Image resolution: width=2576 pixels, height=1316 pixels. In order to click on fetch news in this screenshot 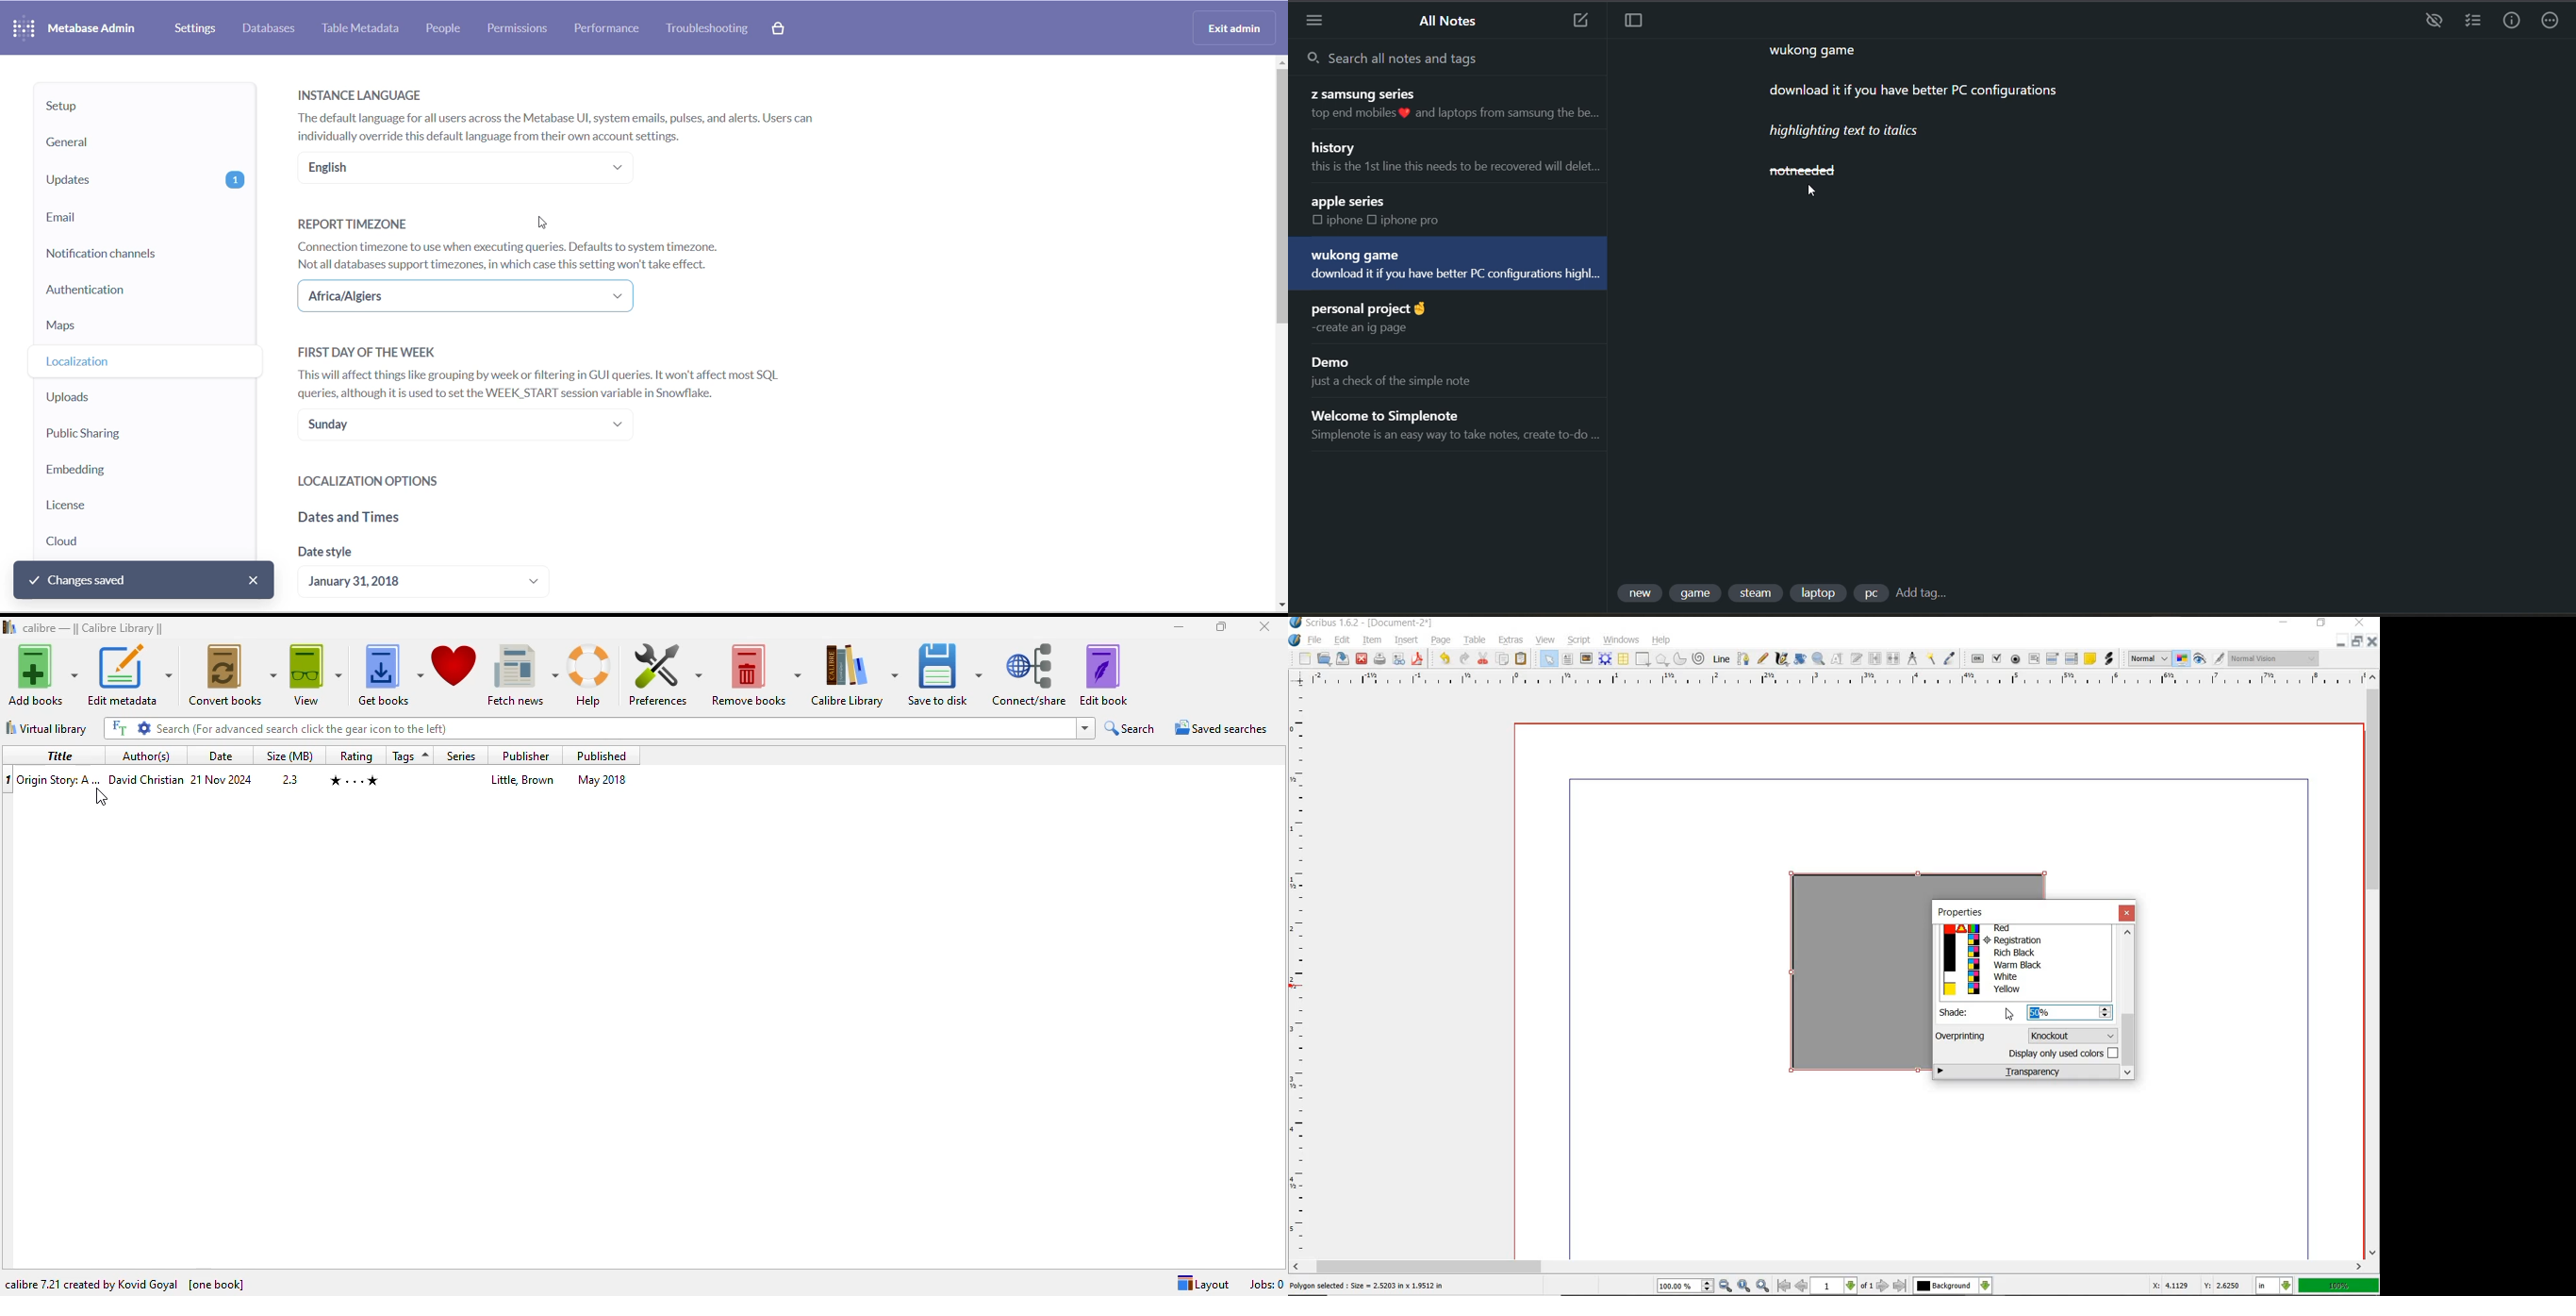, I will do `click(523, 672)`.